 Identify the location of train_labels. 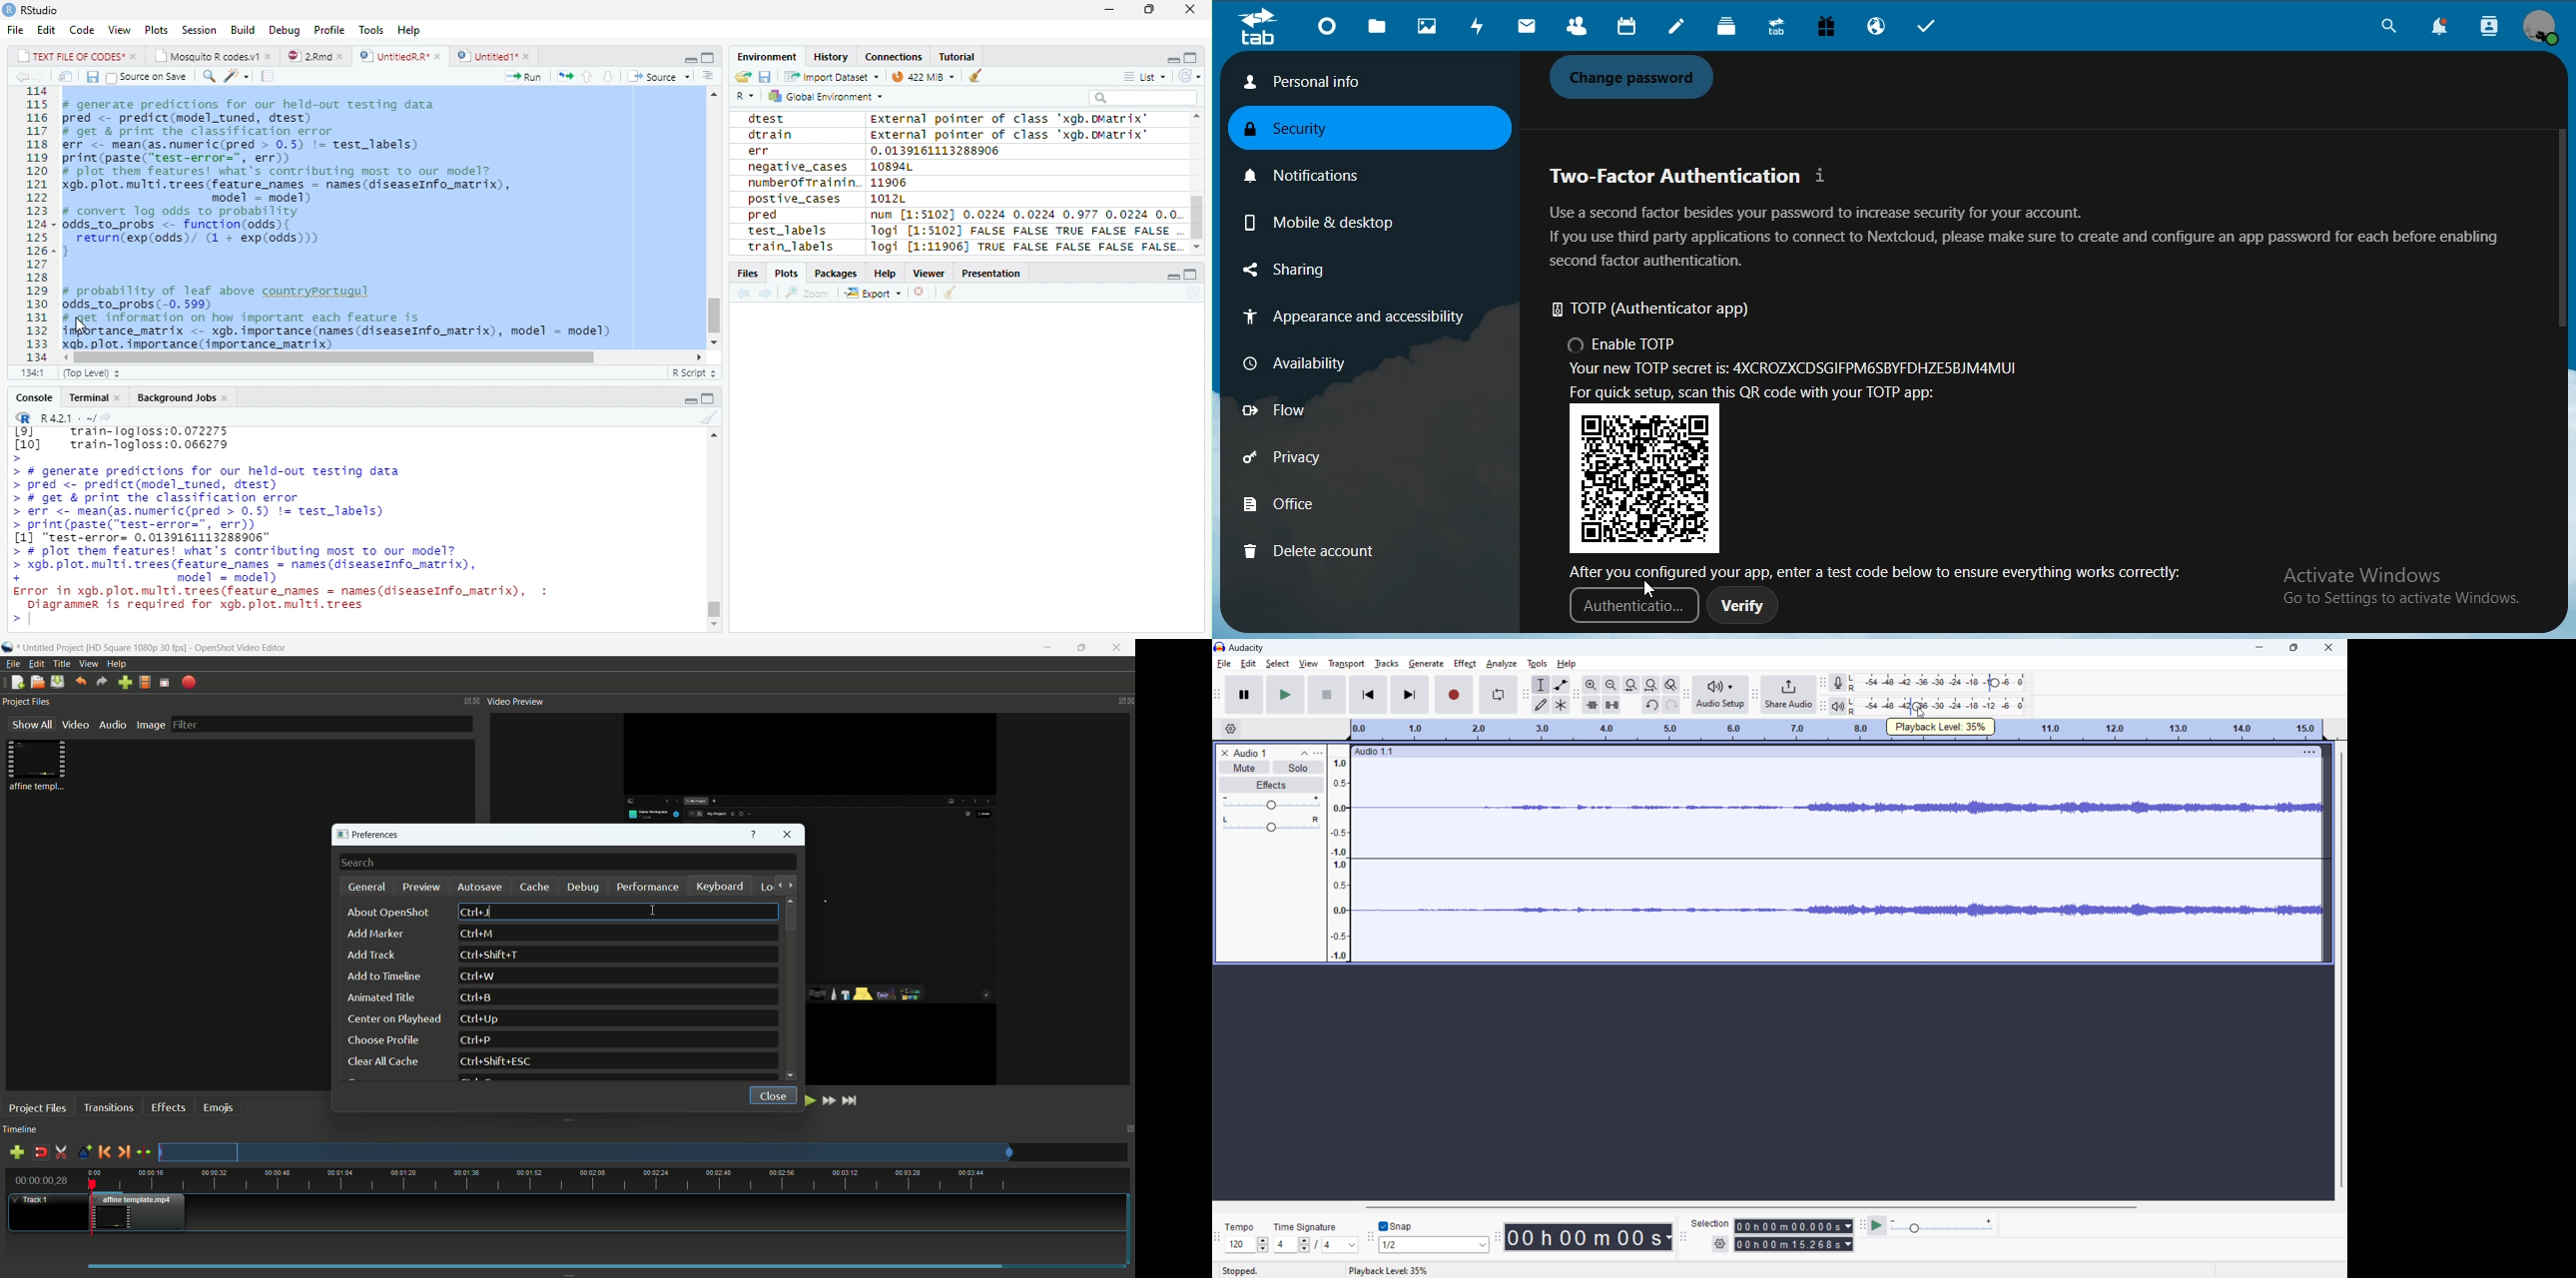
(789, 248).